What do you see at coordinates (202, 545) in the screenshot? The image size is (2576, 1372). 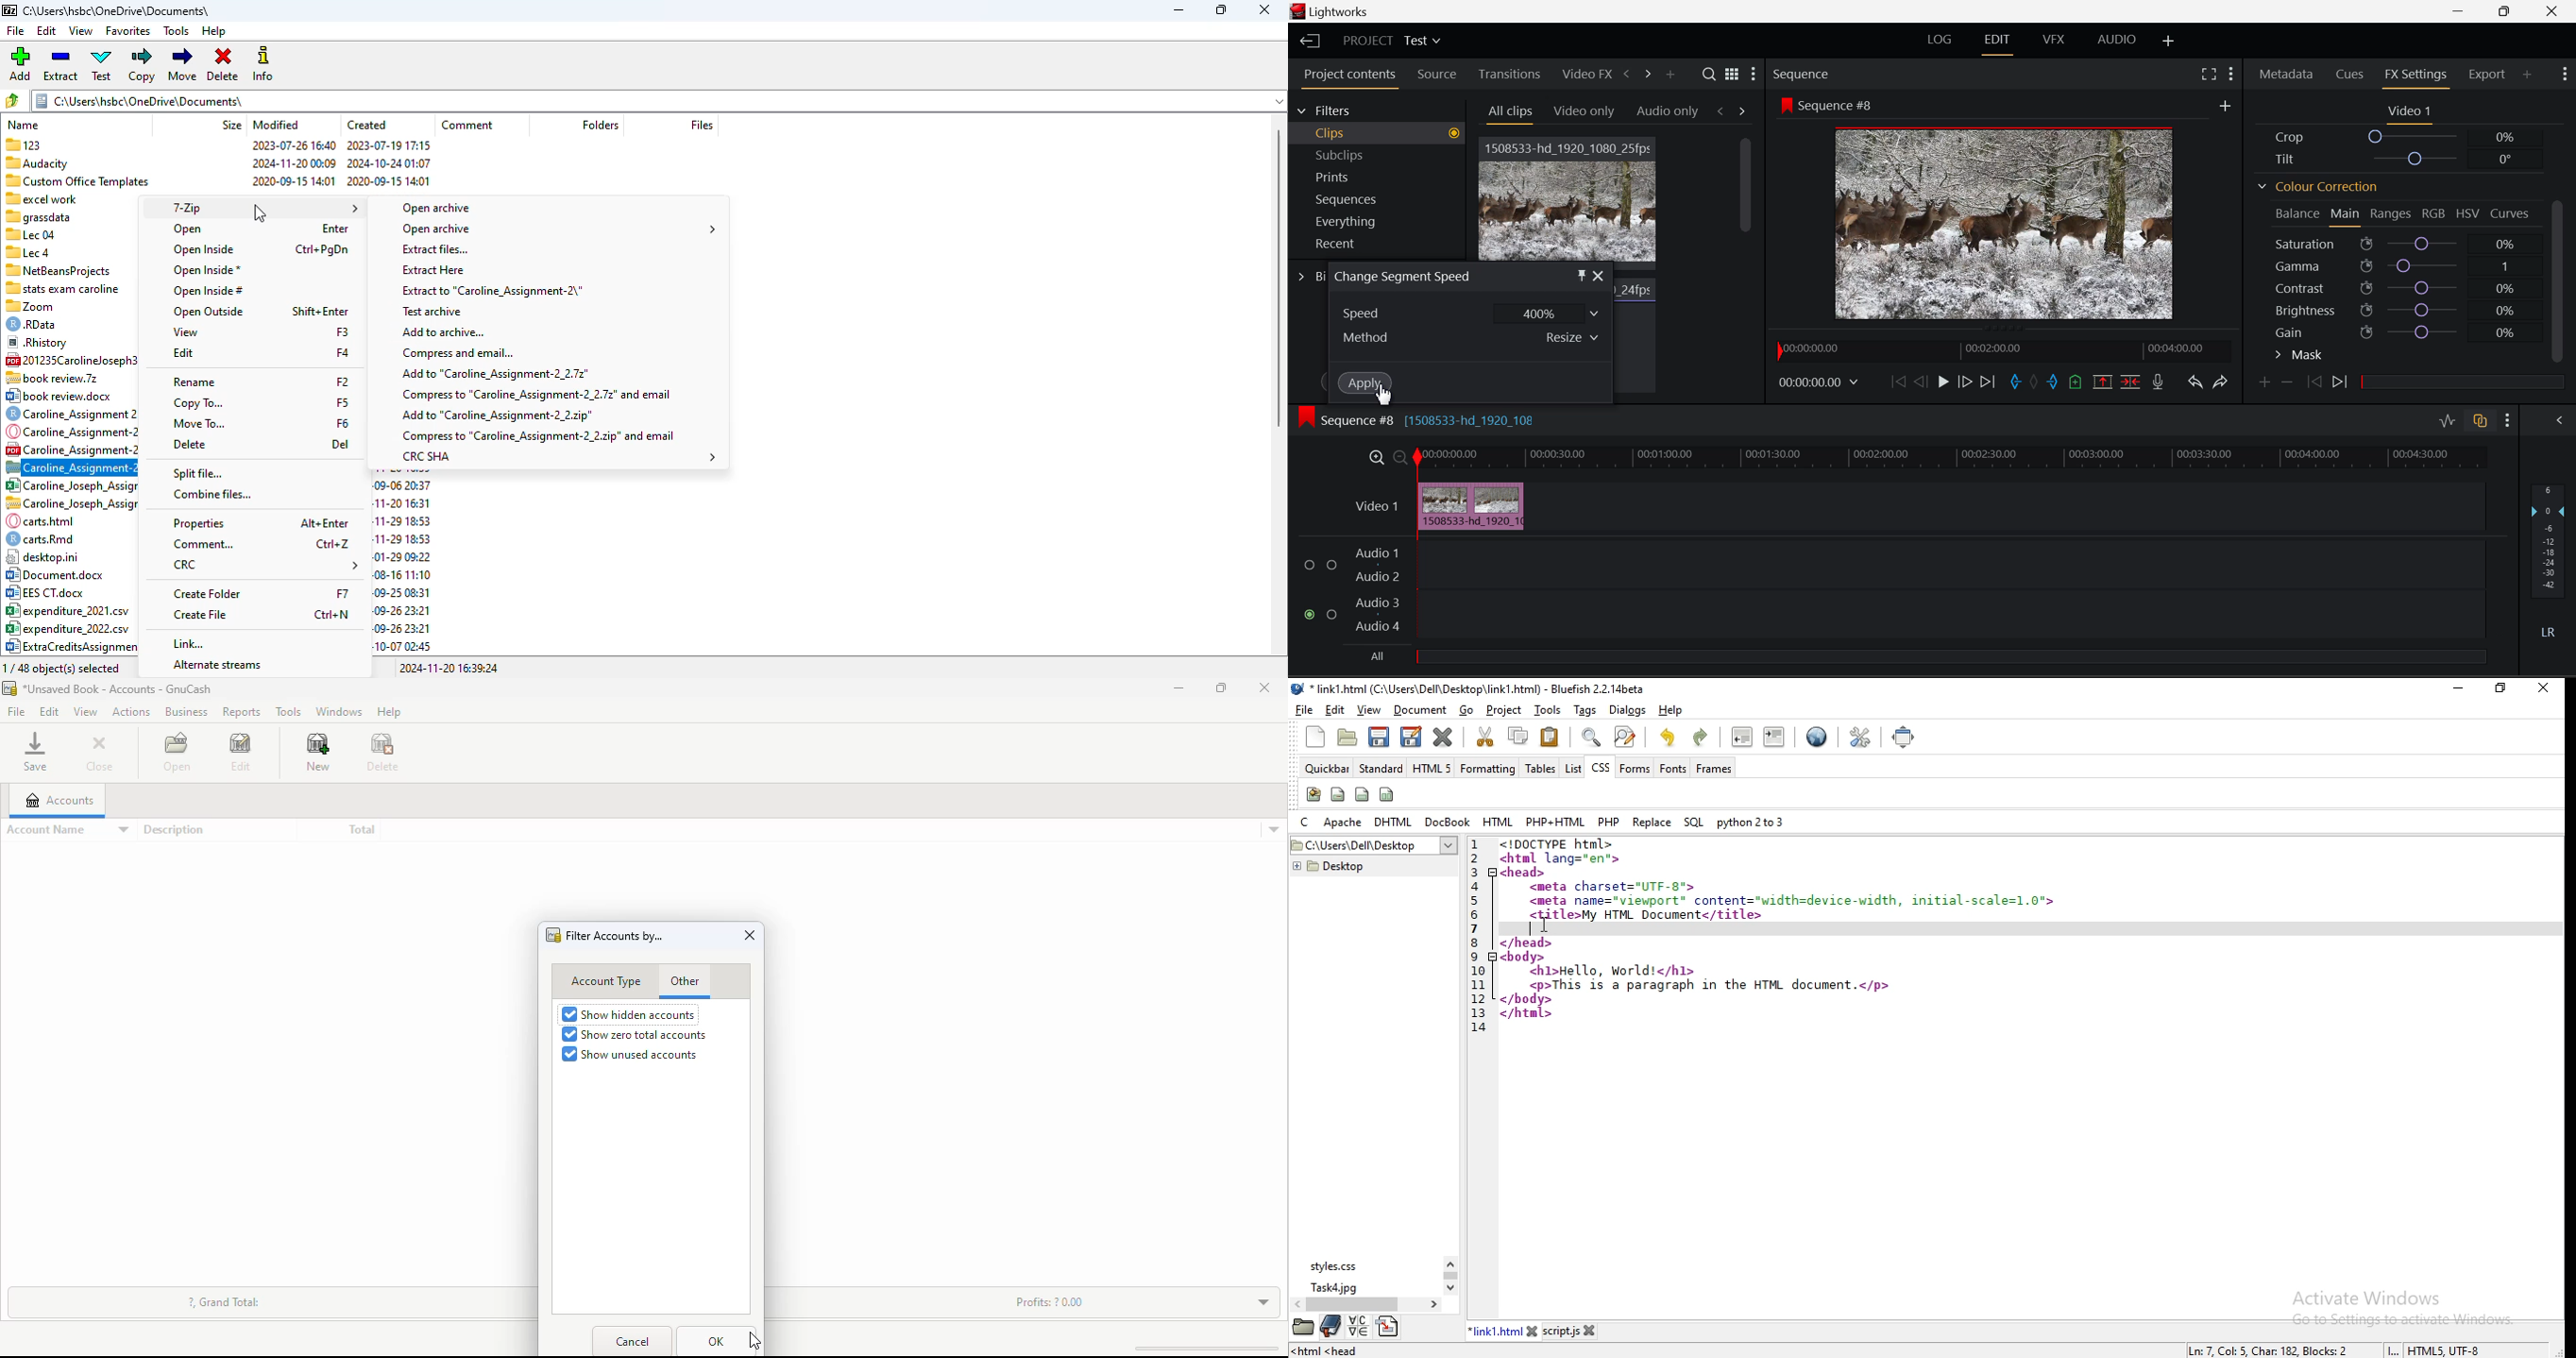 I see `comment` at bounding box center [202, 545].